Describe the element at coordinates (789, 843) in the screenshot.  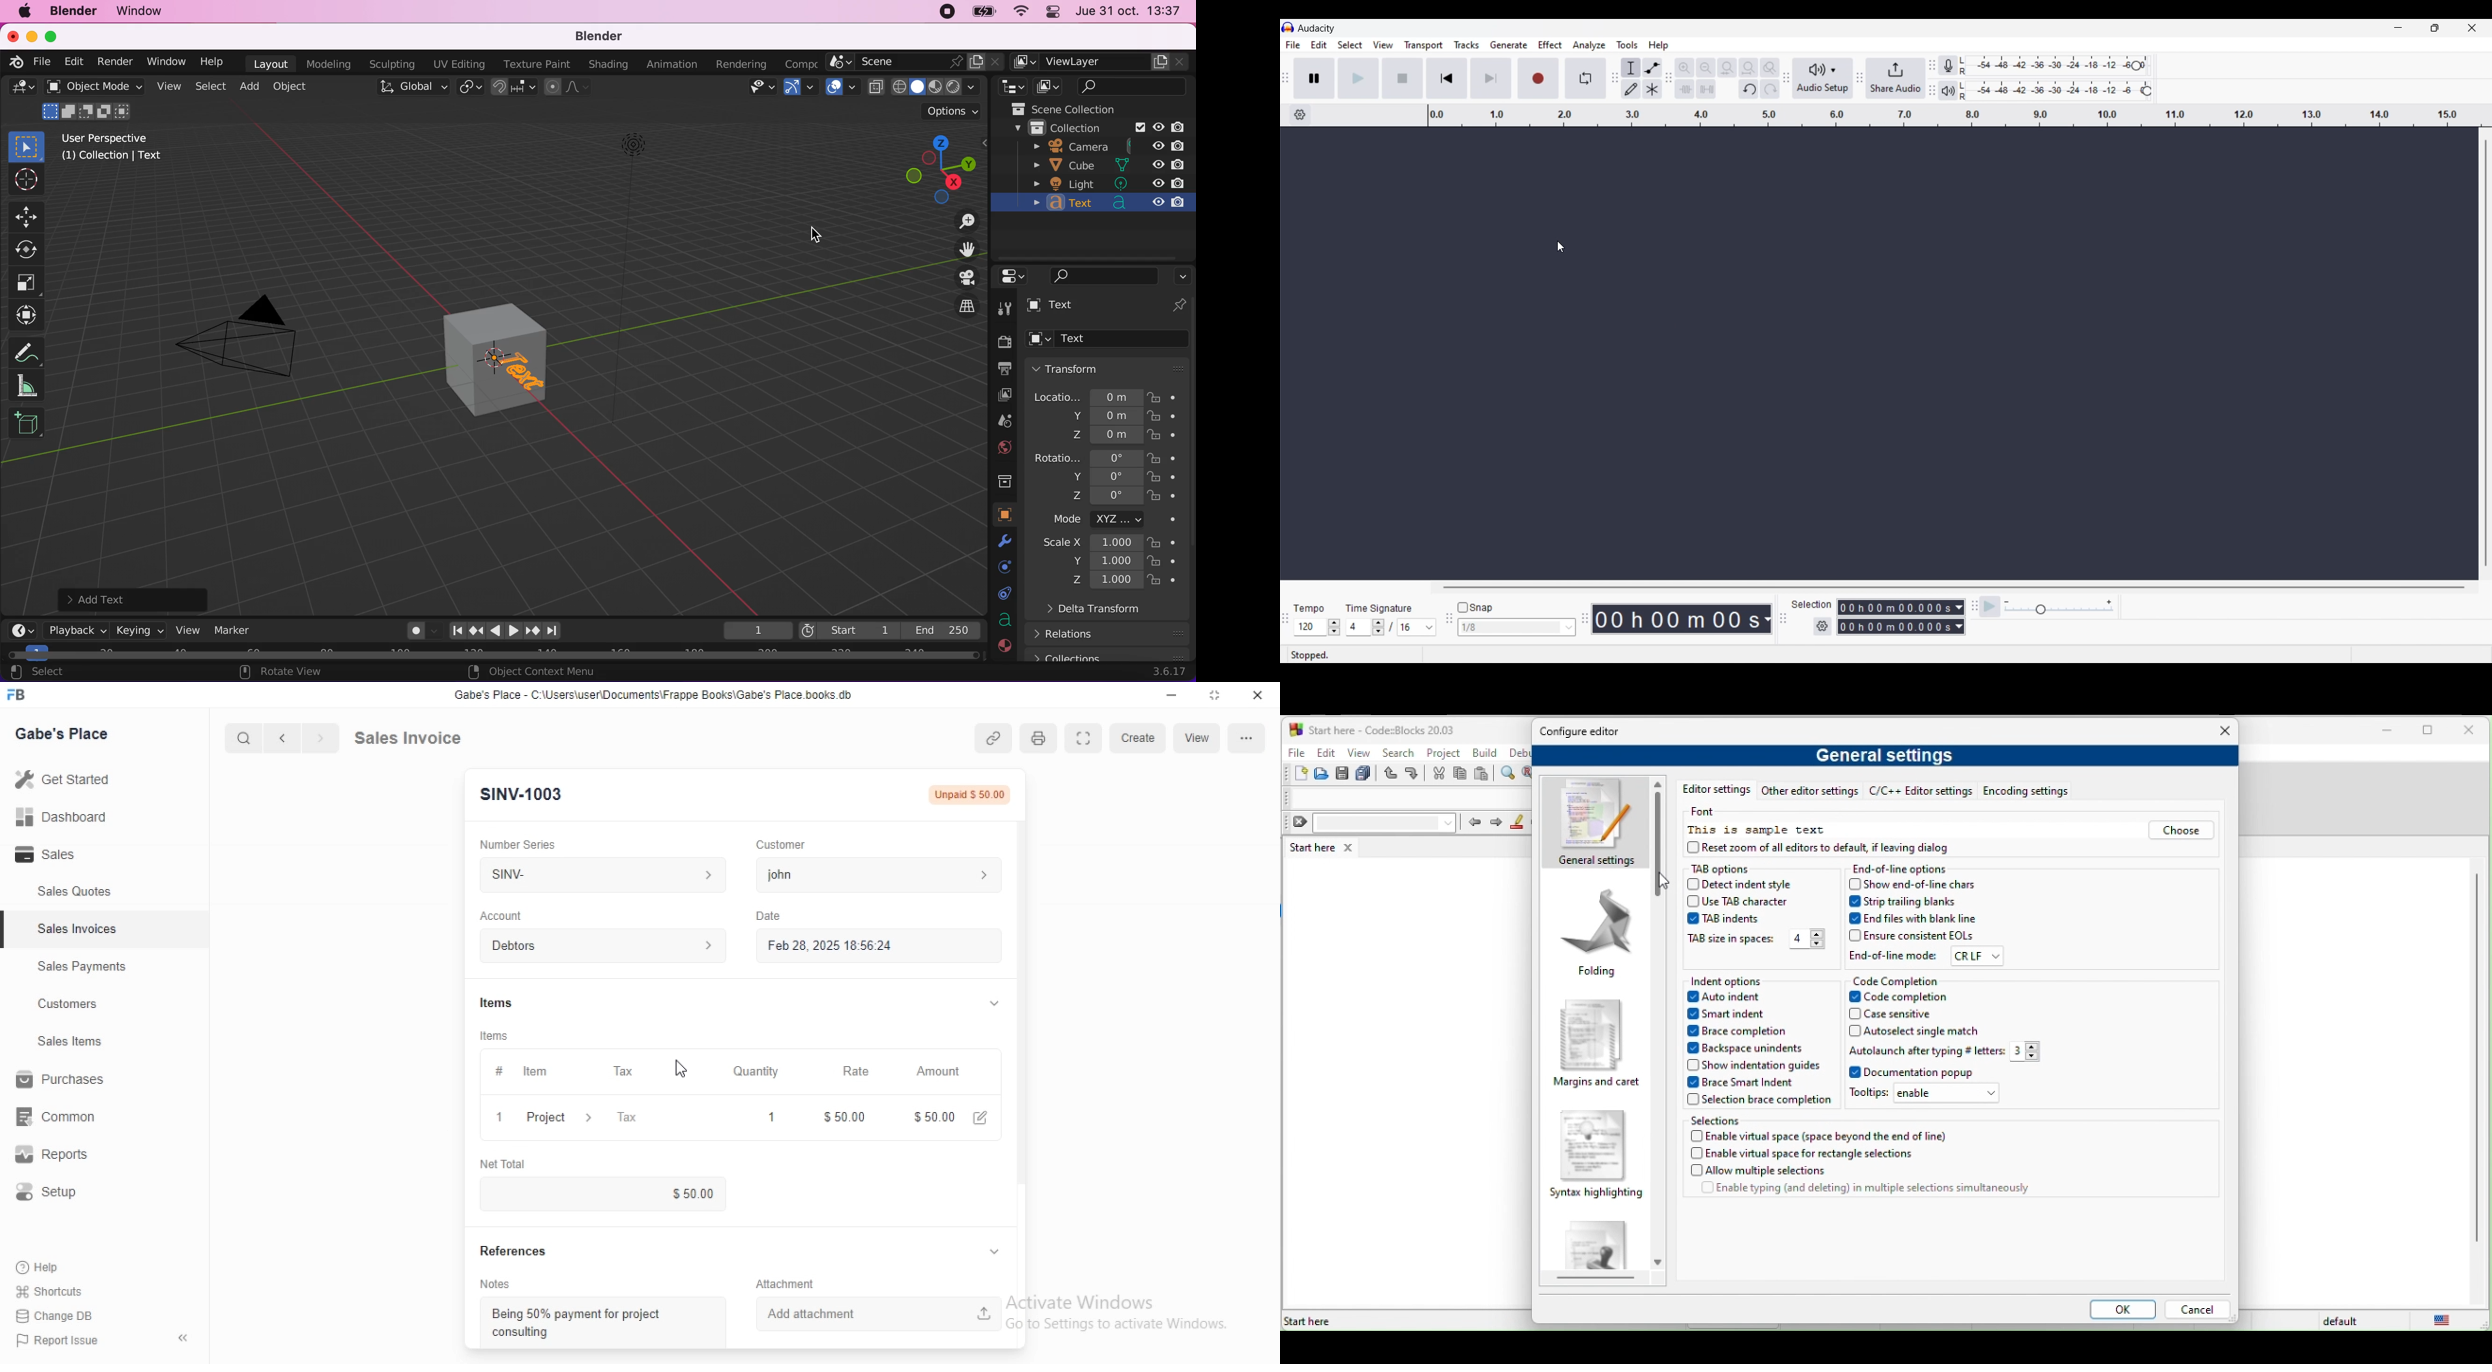
I see `Customer` at that location.